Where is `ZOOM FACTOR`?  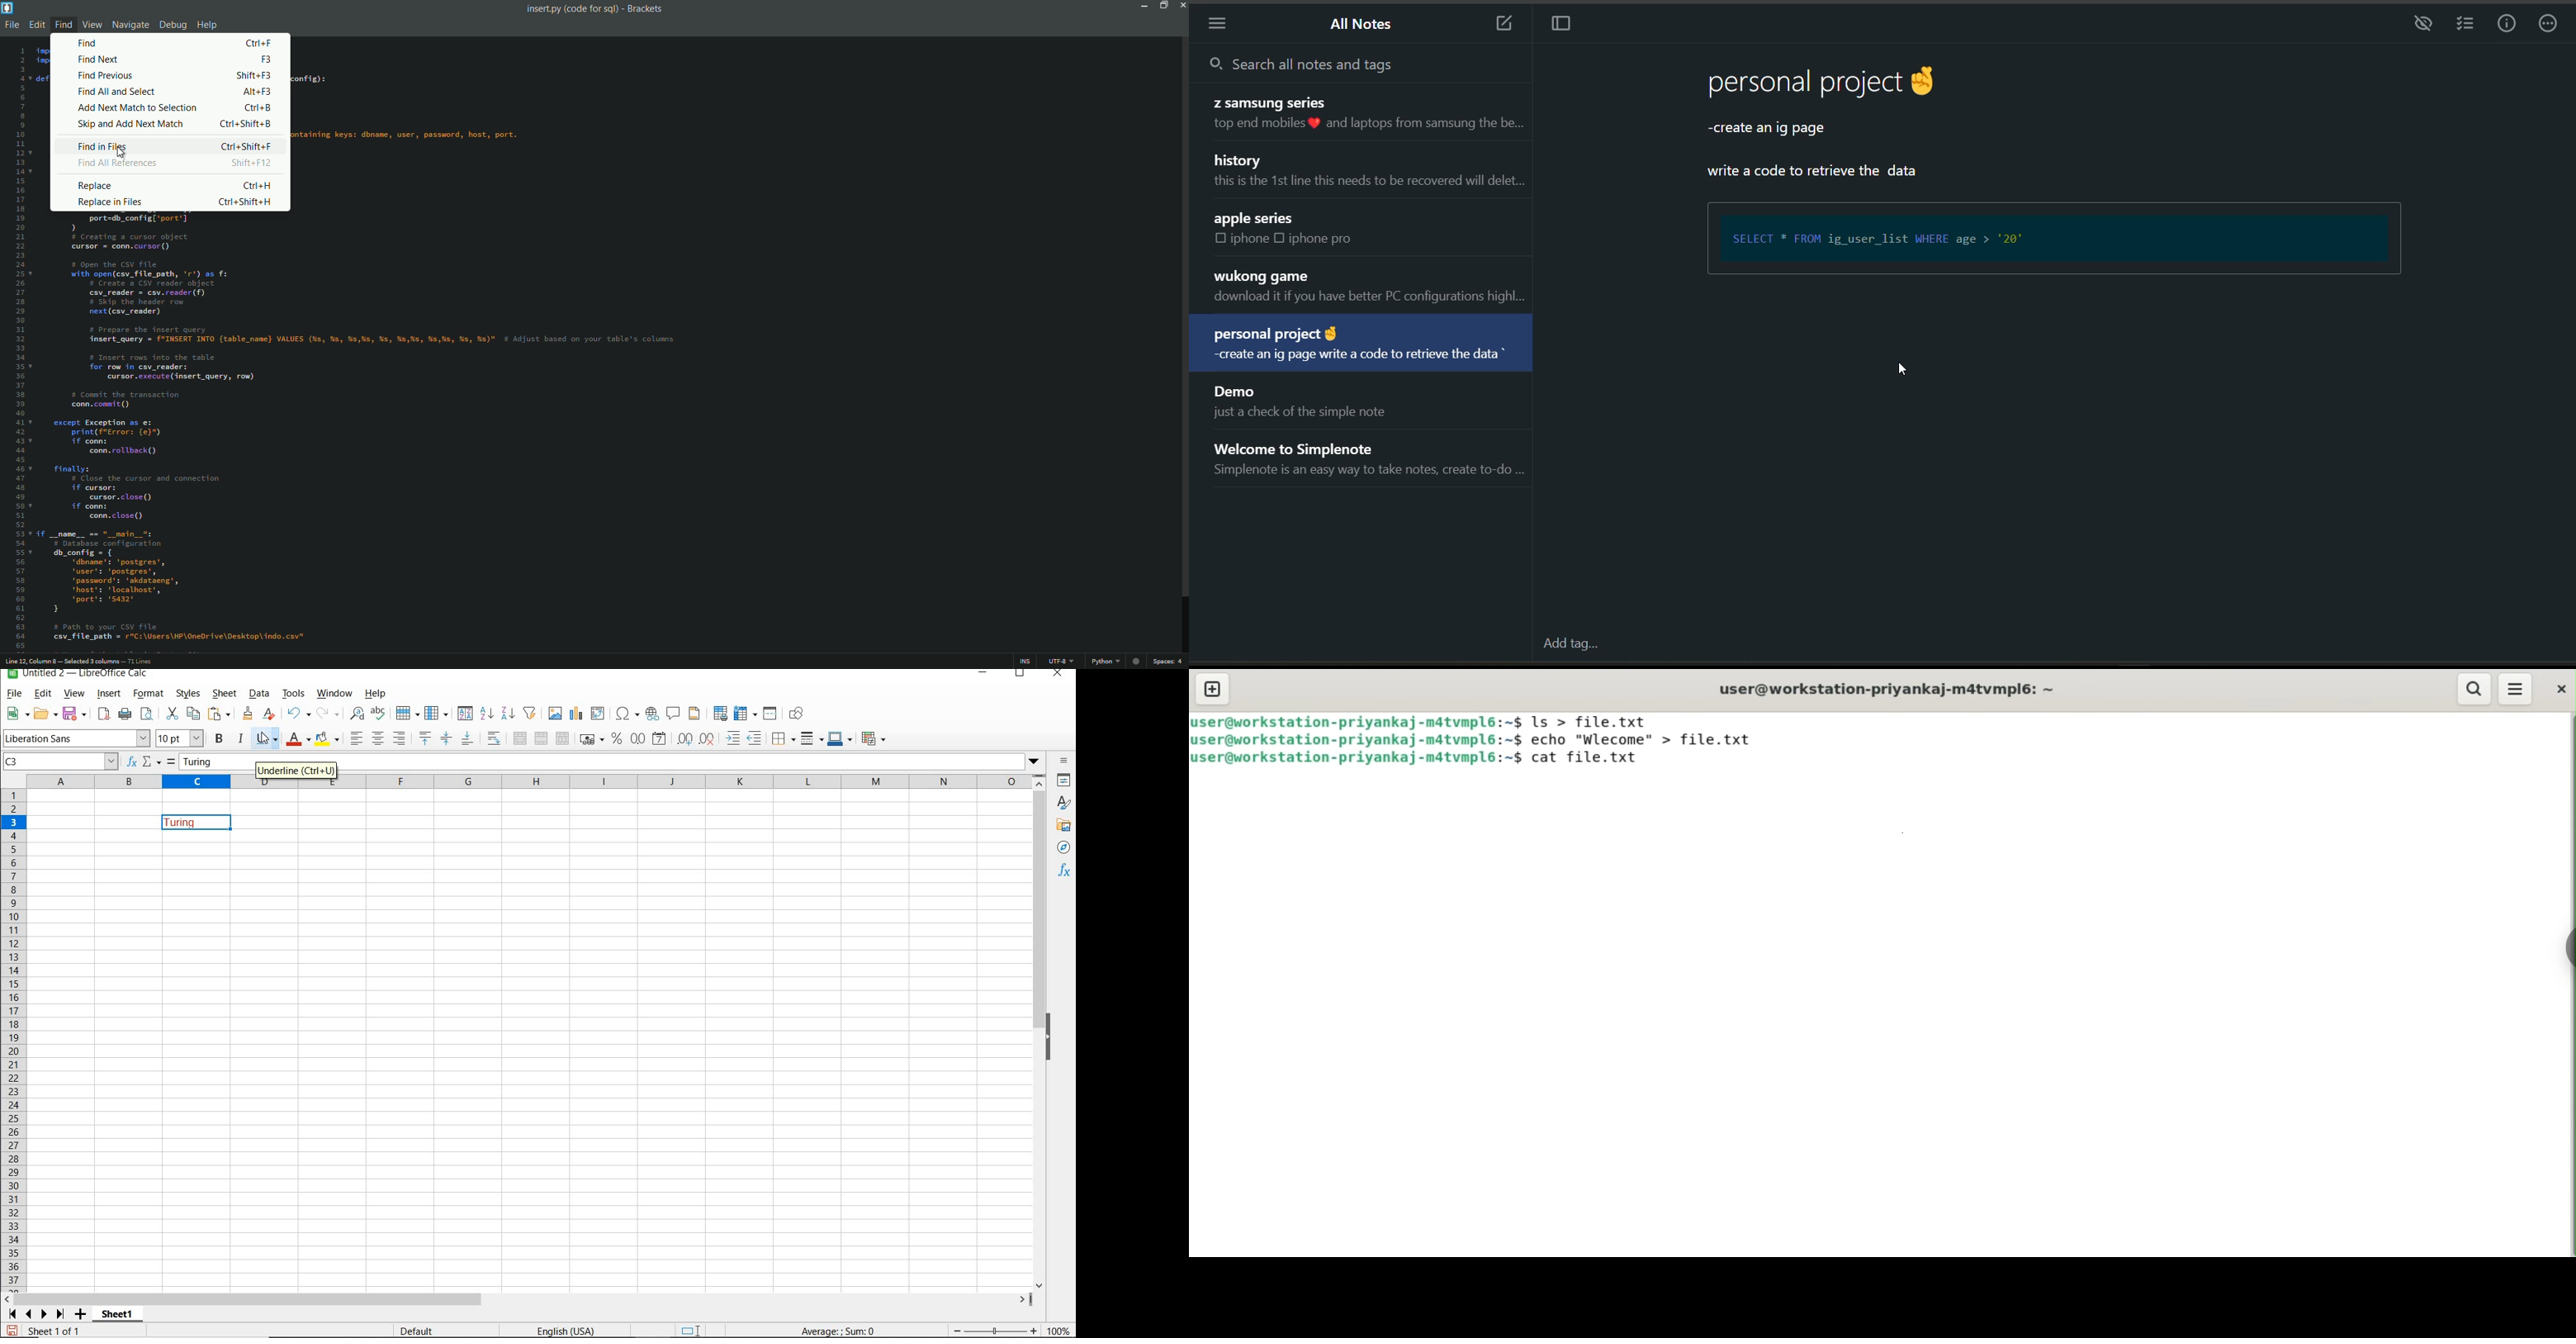
ZOOM FACTOR is located at coordinates (1061, 1329).